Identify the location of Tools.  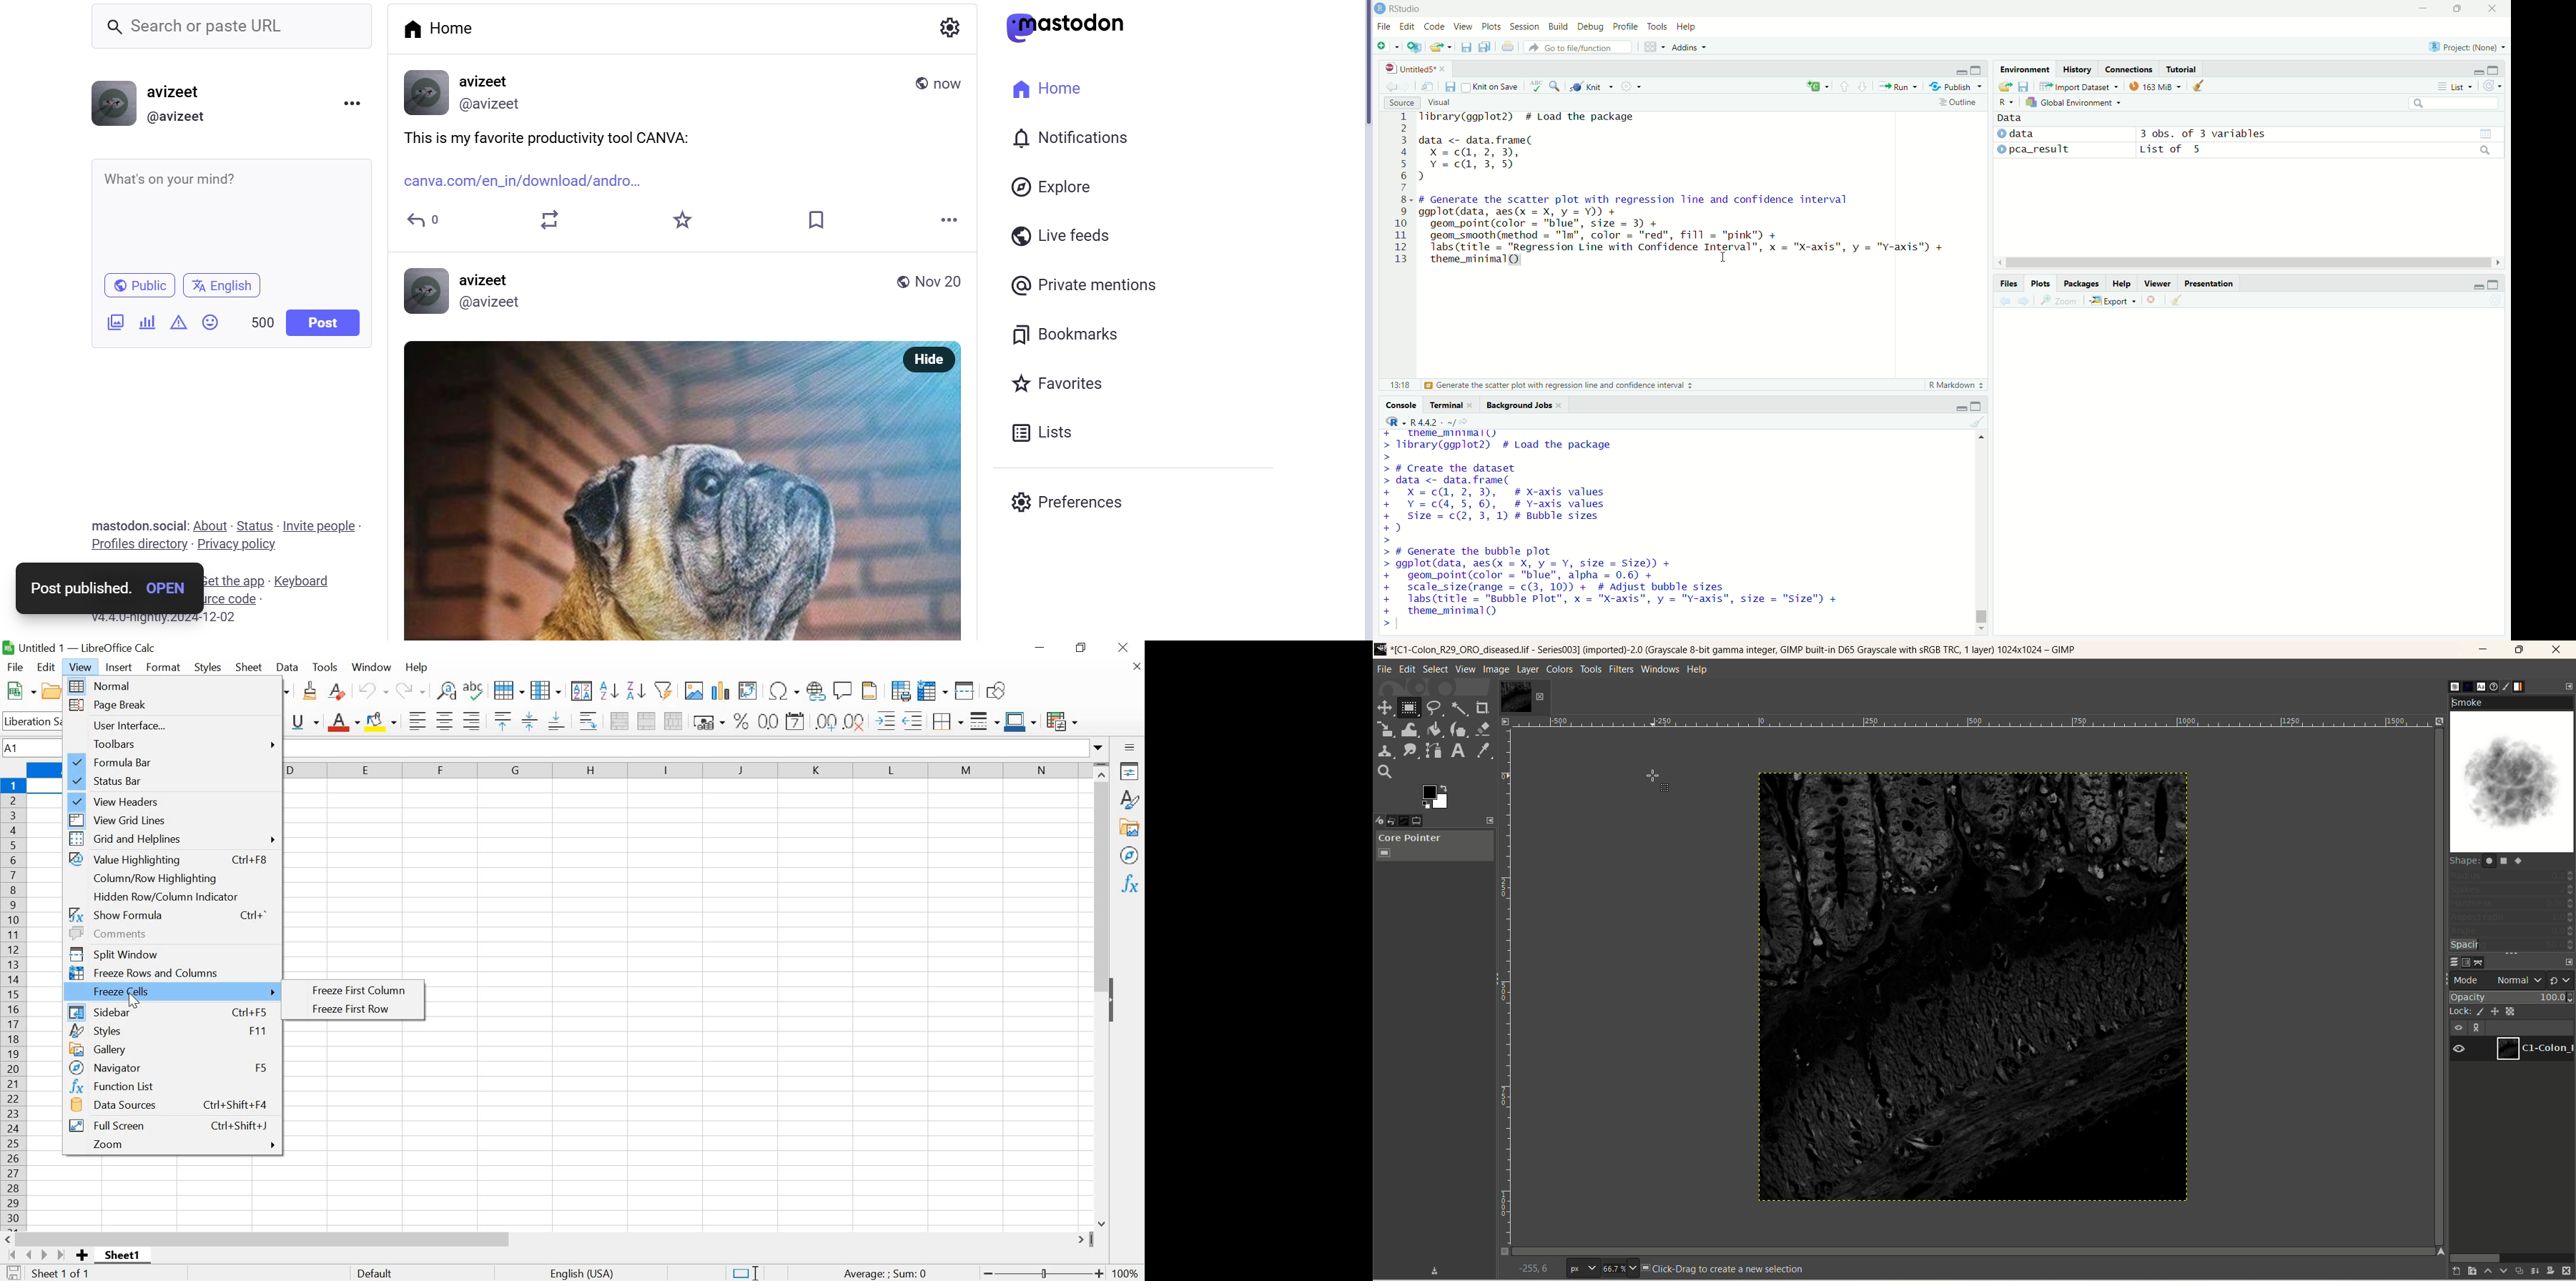
(1657, 27).